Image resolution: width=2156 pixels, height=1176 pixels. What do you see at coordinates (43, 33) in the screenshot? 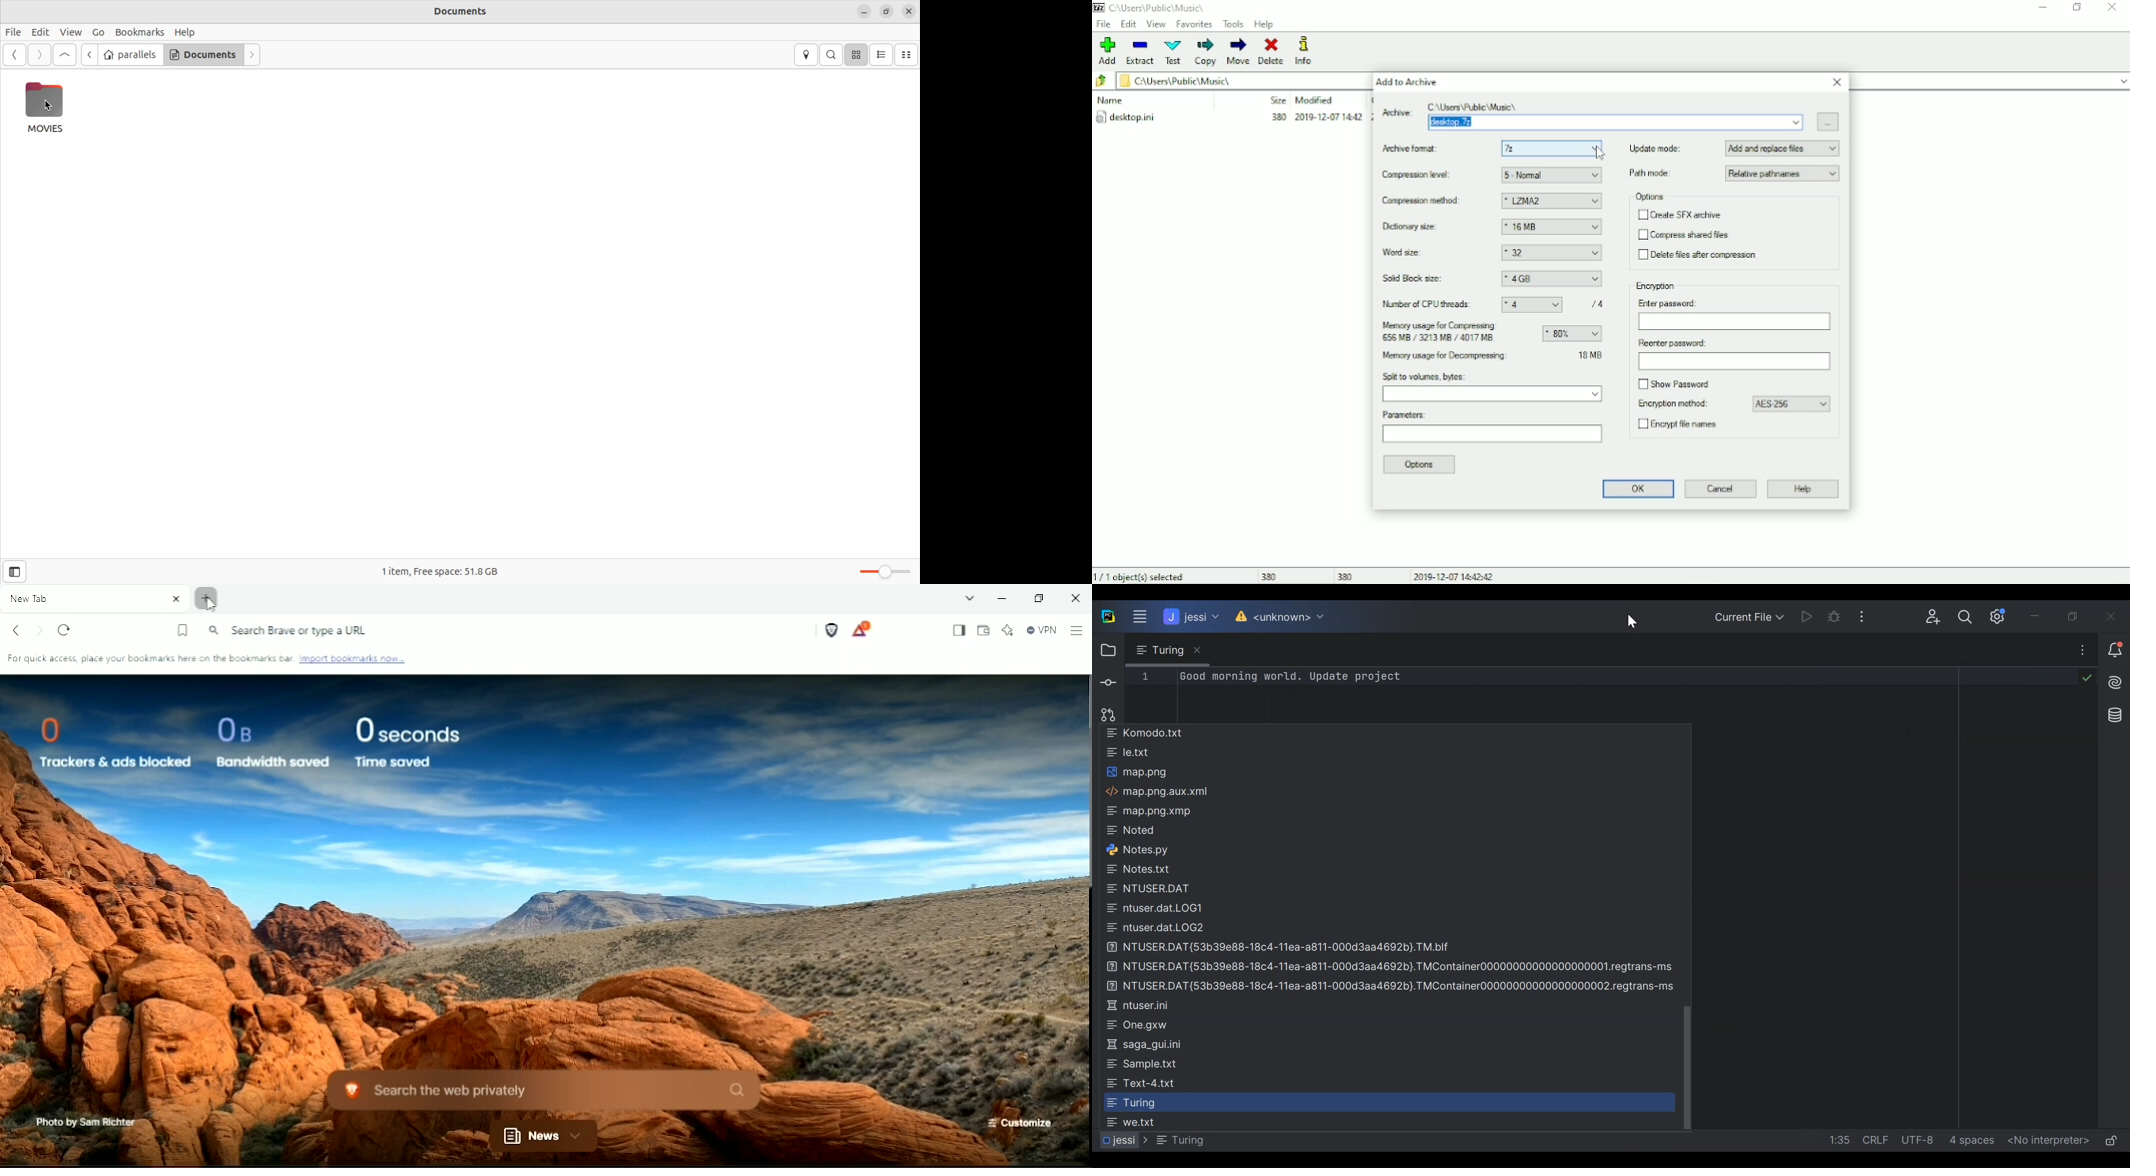
I see `Edit` at bounding box center [43, 33].